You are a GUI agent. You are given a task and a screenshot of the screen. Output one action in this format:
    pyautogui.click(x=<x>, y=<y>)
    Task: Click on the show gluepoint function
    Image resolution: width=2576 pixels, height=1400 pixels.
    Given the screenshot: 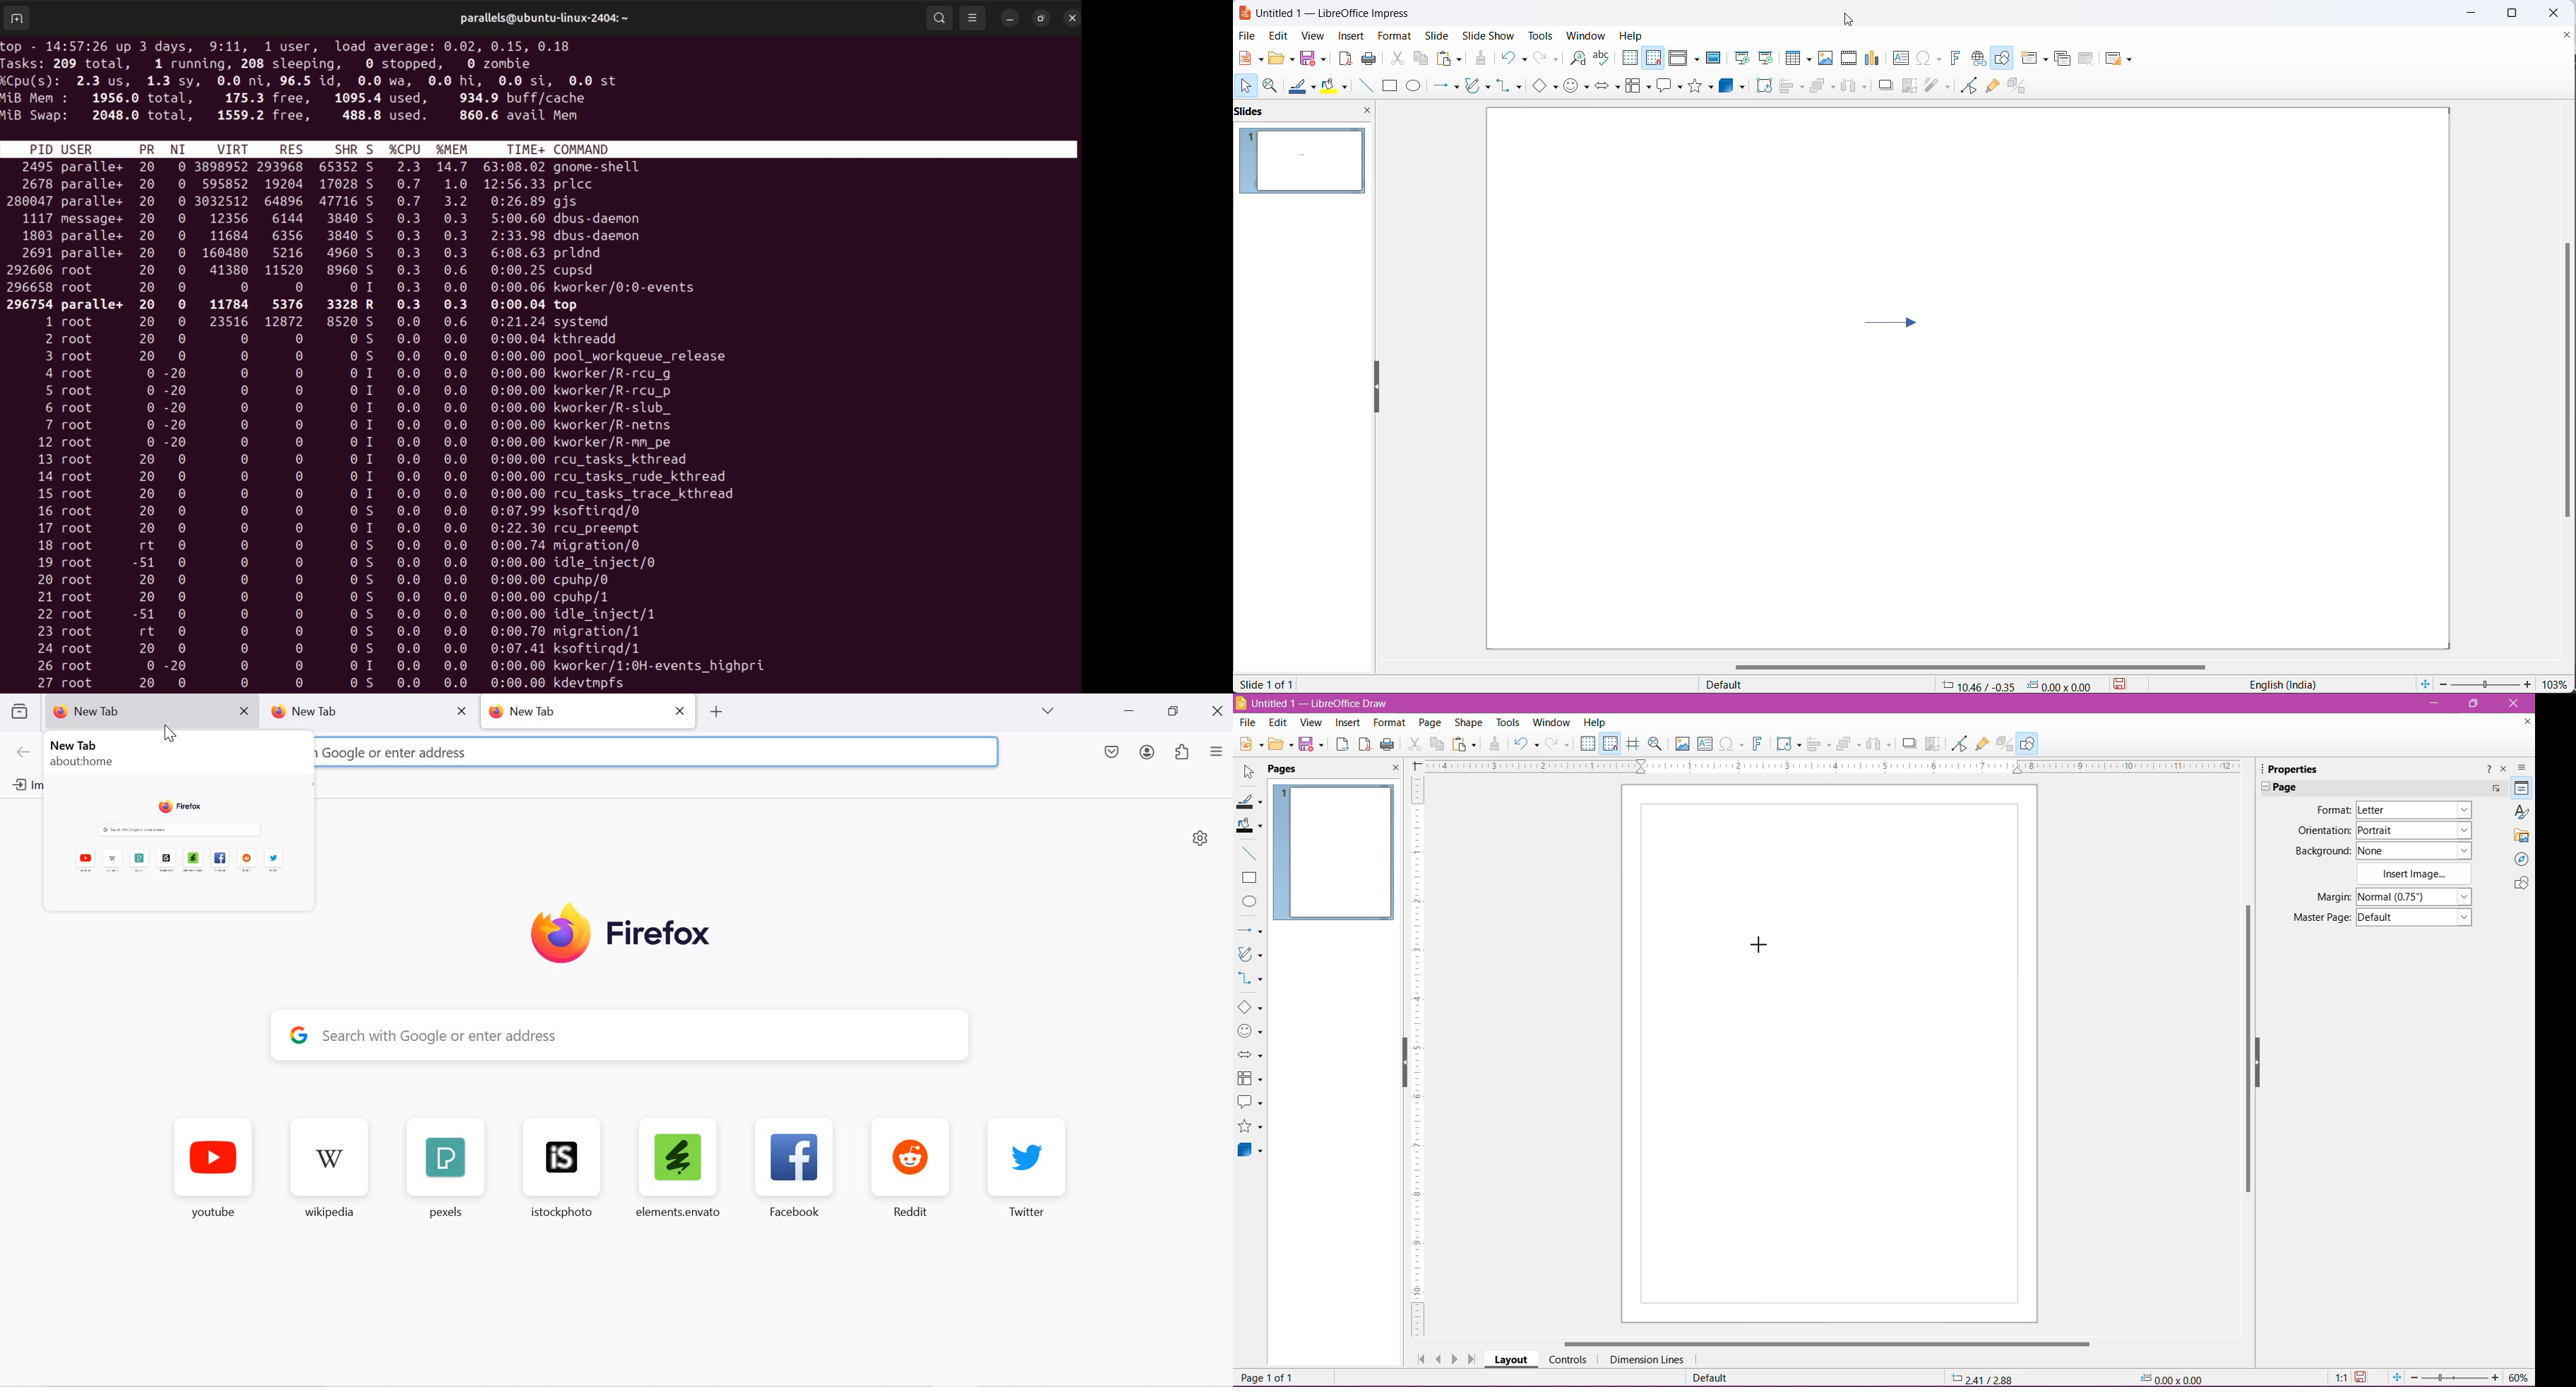 What is the action you would take?
    pyautogui.click(x=1991, y=85)
    